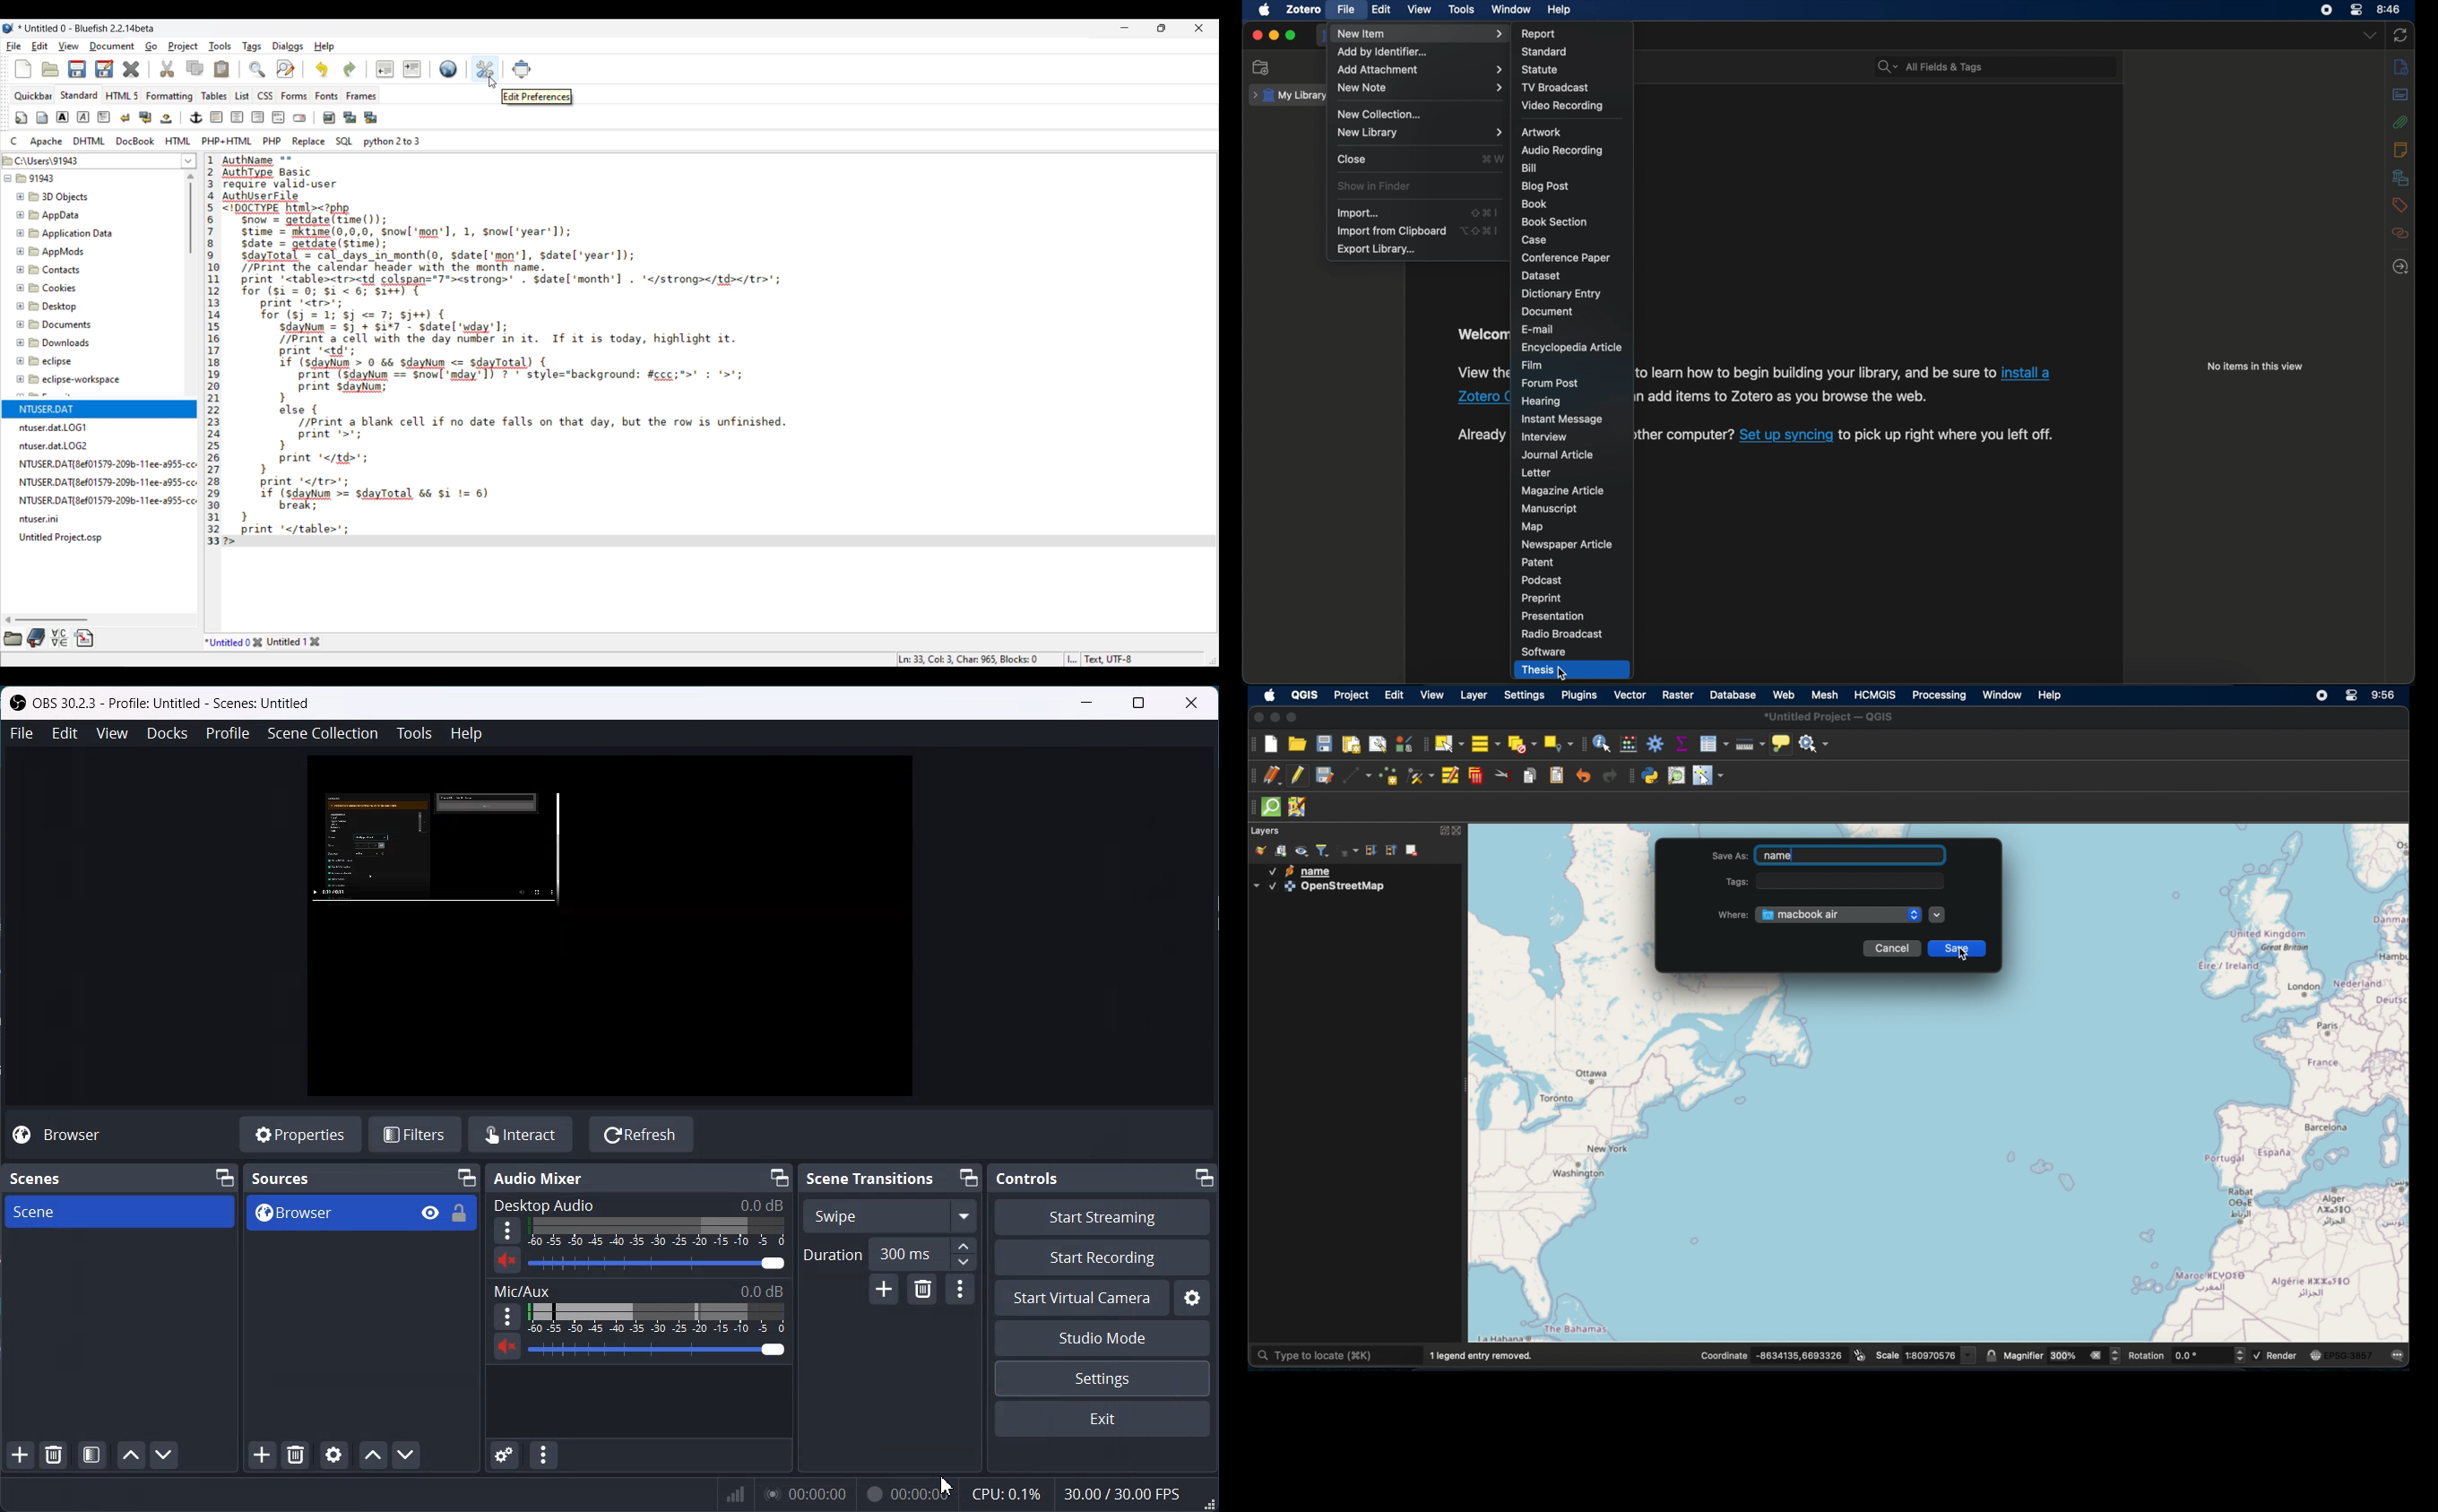 The height and width of the screenshot is (1512, 2464). Describe the element at coordinates (1257, 36) in the screenshot. I see `close` at that location.